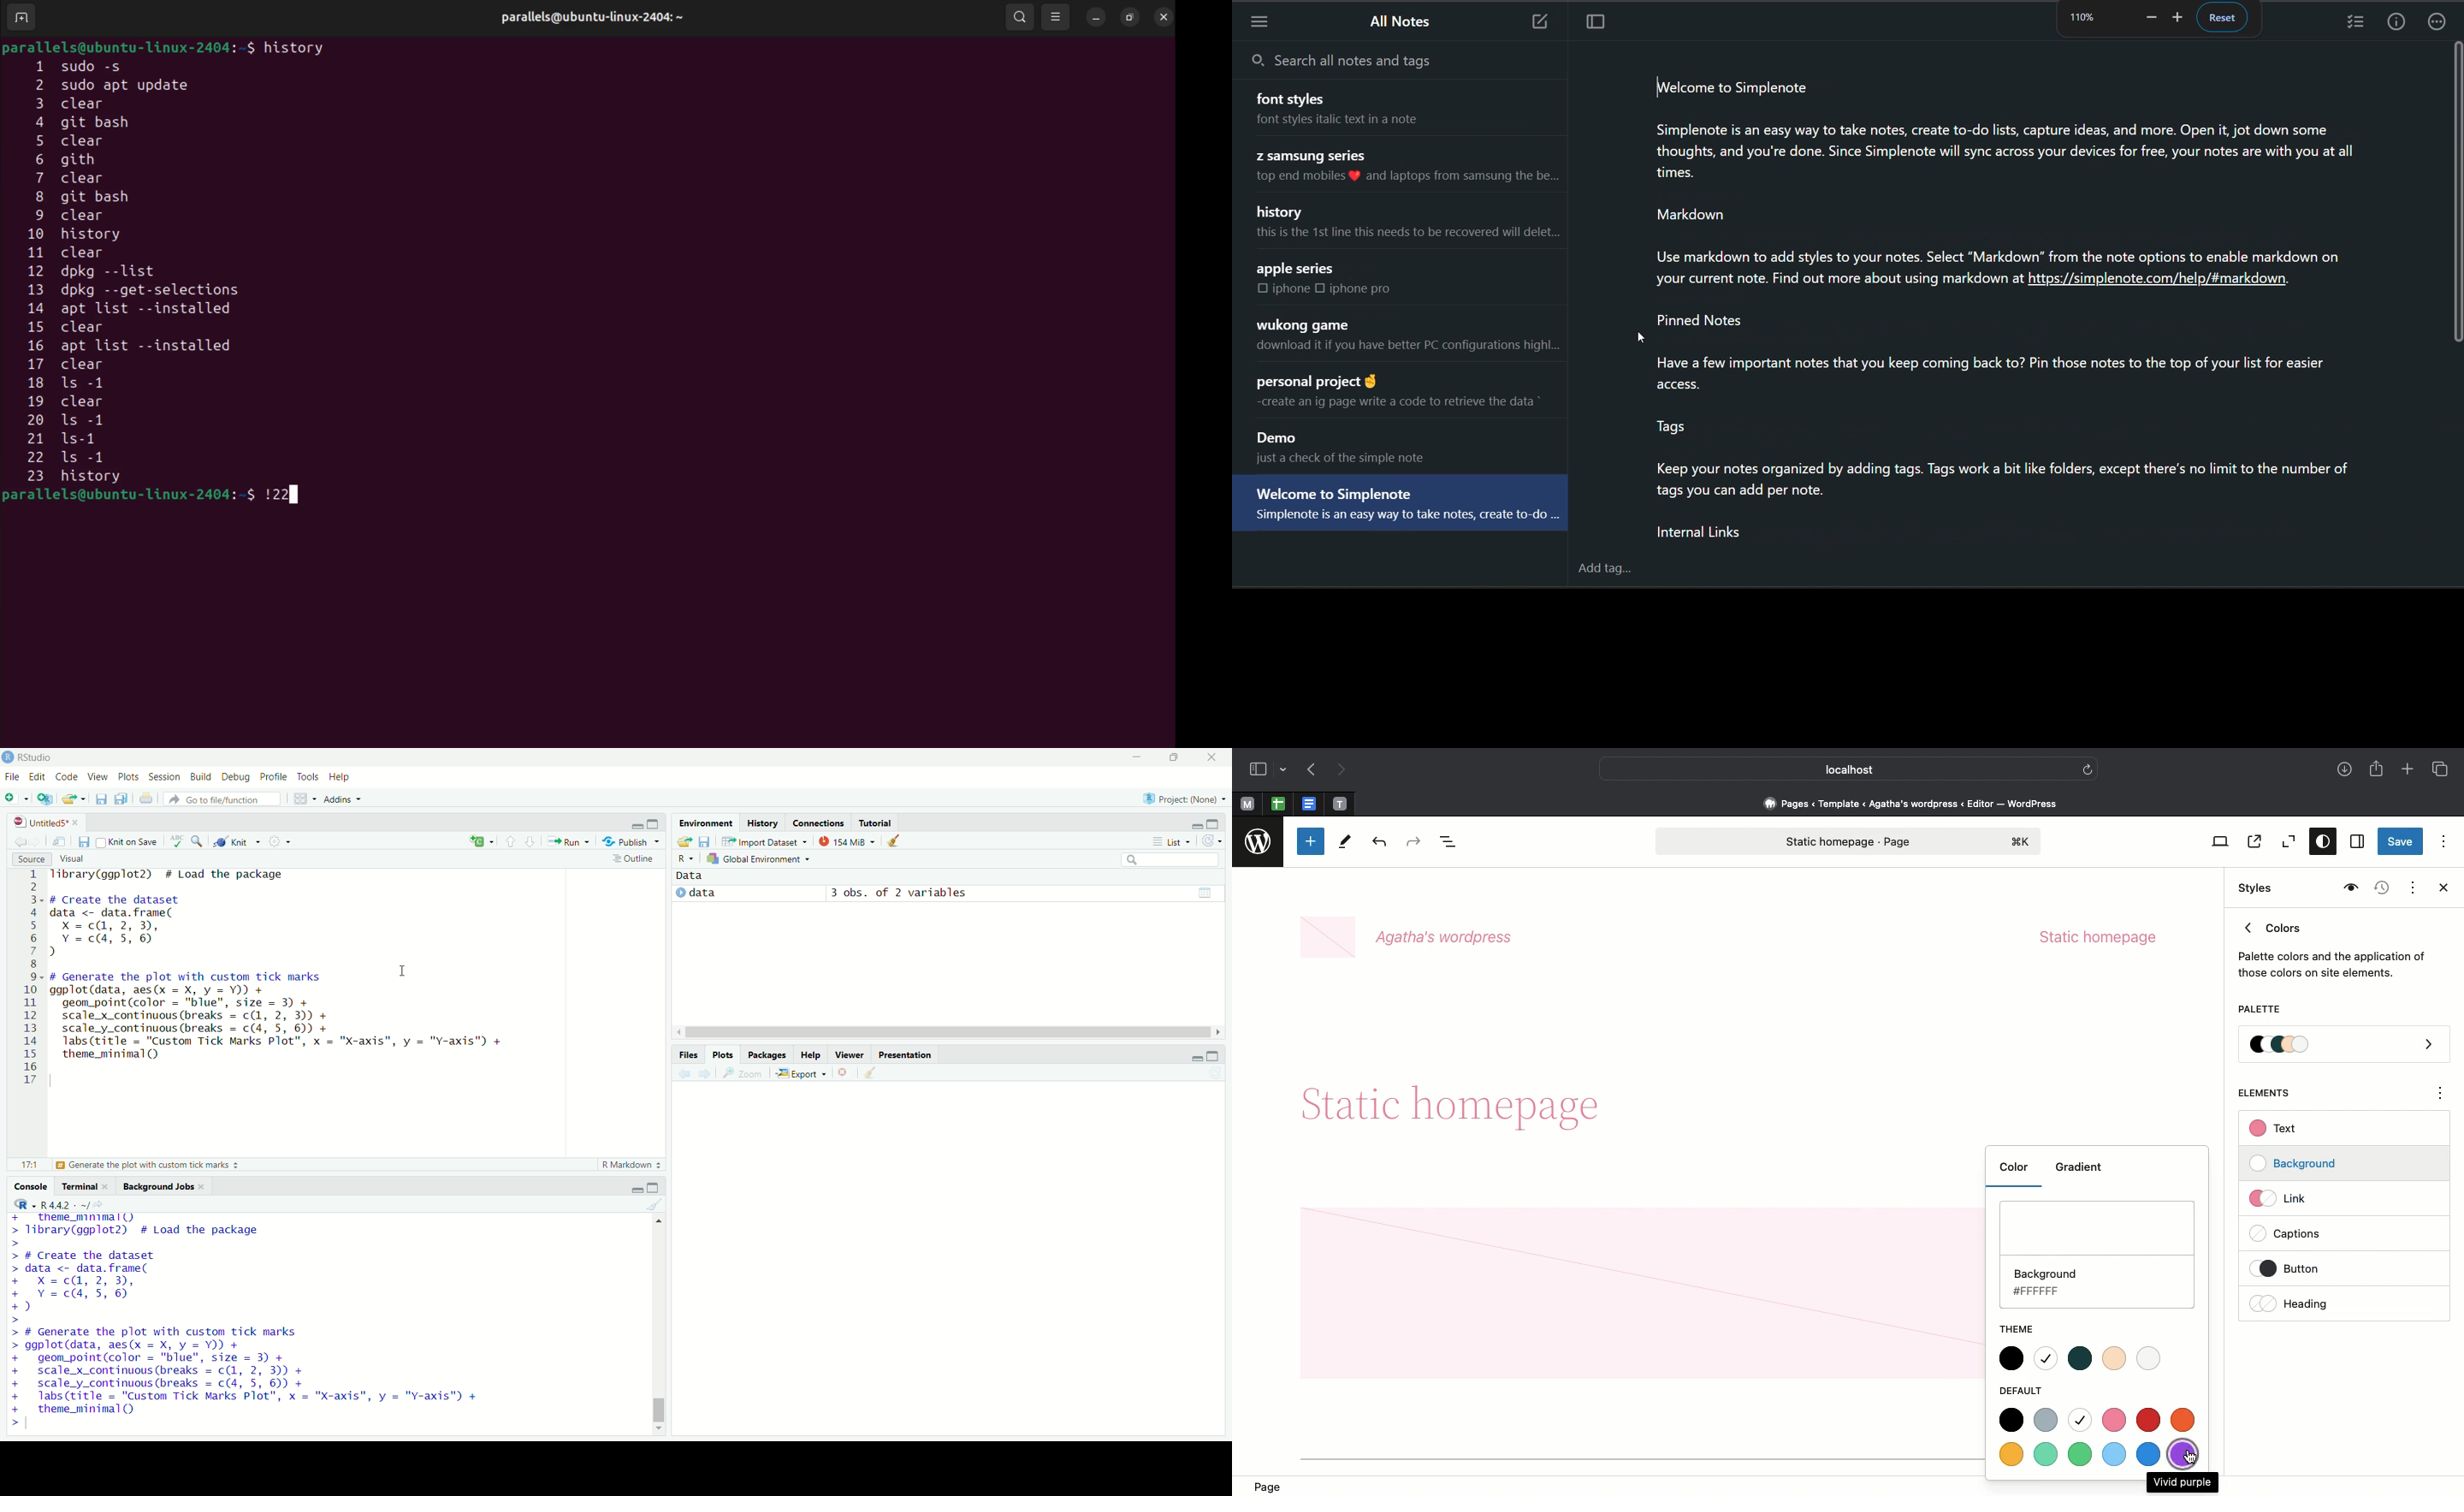 Image resolution: width=2464 pixels, height=1512 pixels. What do you see at coordinates (1204, 892) in the screenshot?
I see `table` at bounding box center [1204, 892].